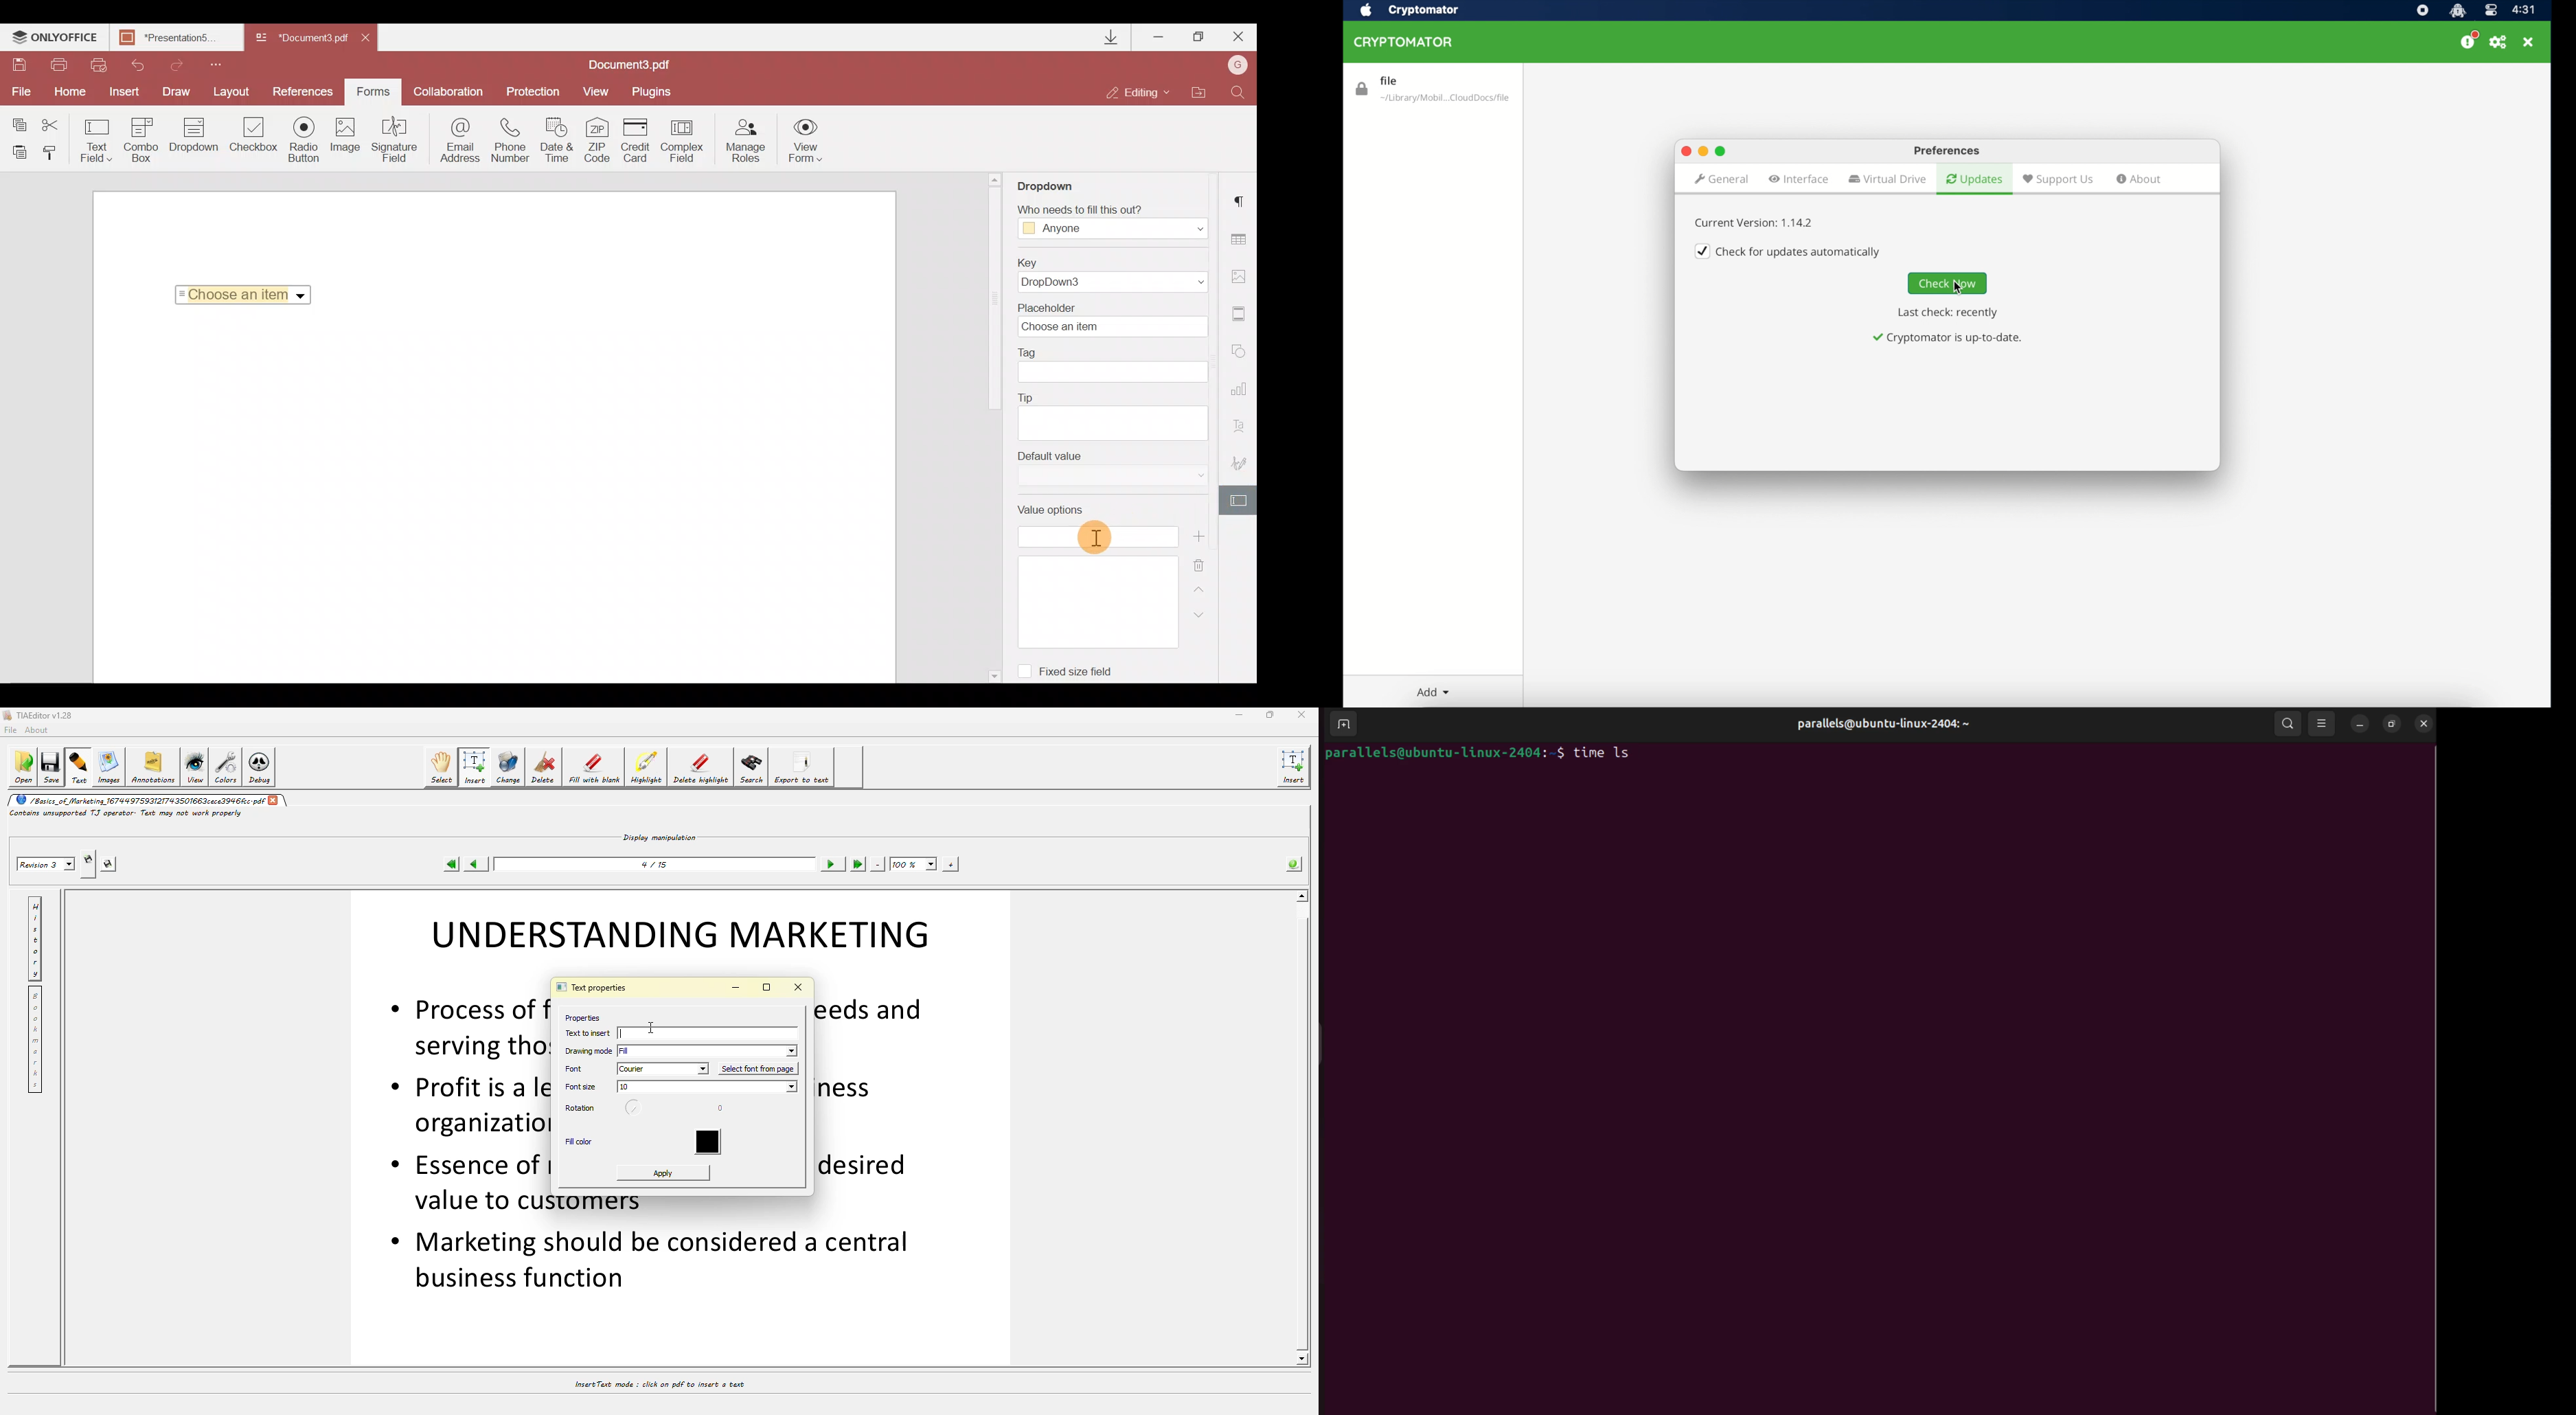 The height and width of the screenshot is (1428, 2576). Describe the element at coordinates (239, 294) in the screenshot. I see `Selected Item` at that location.